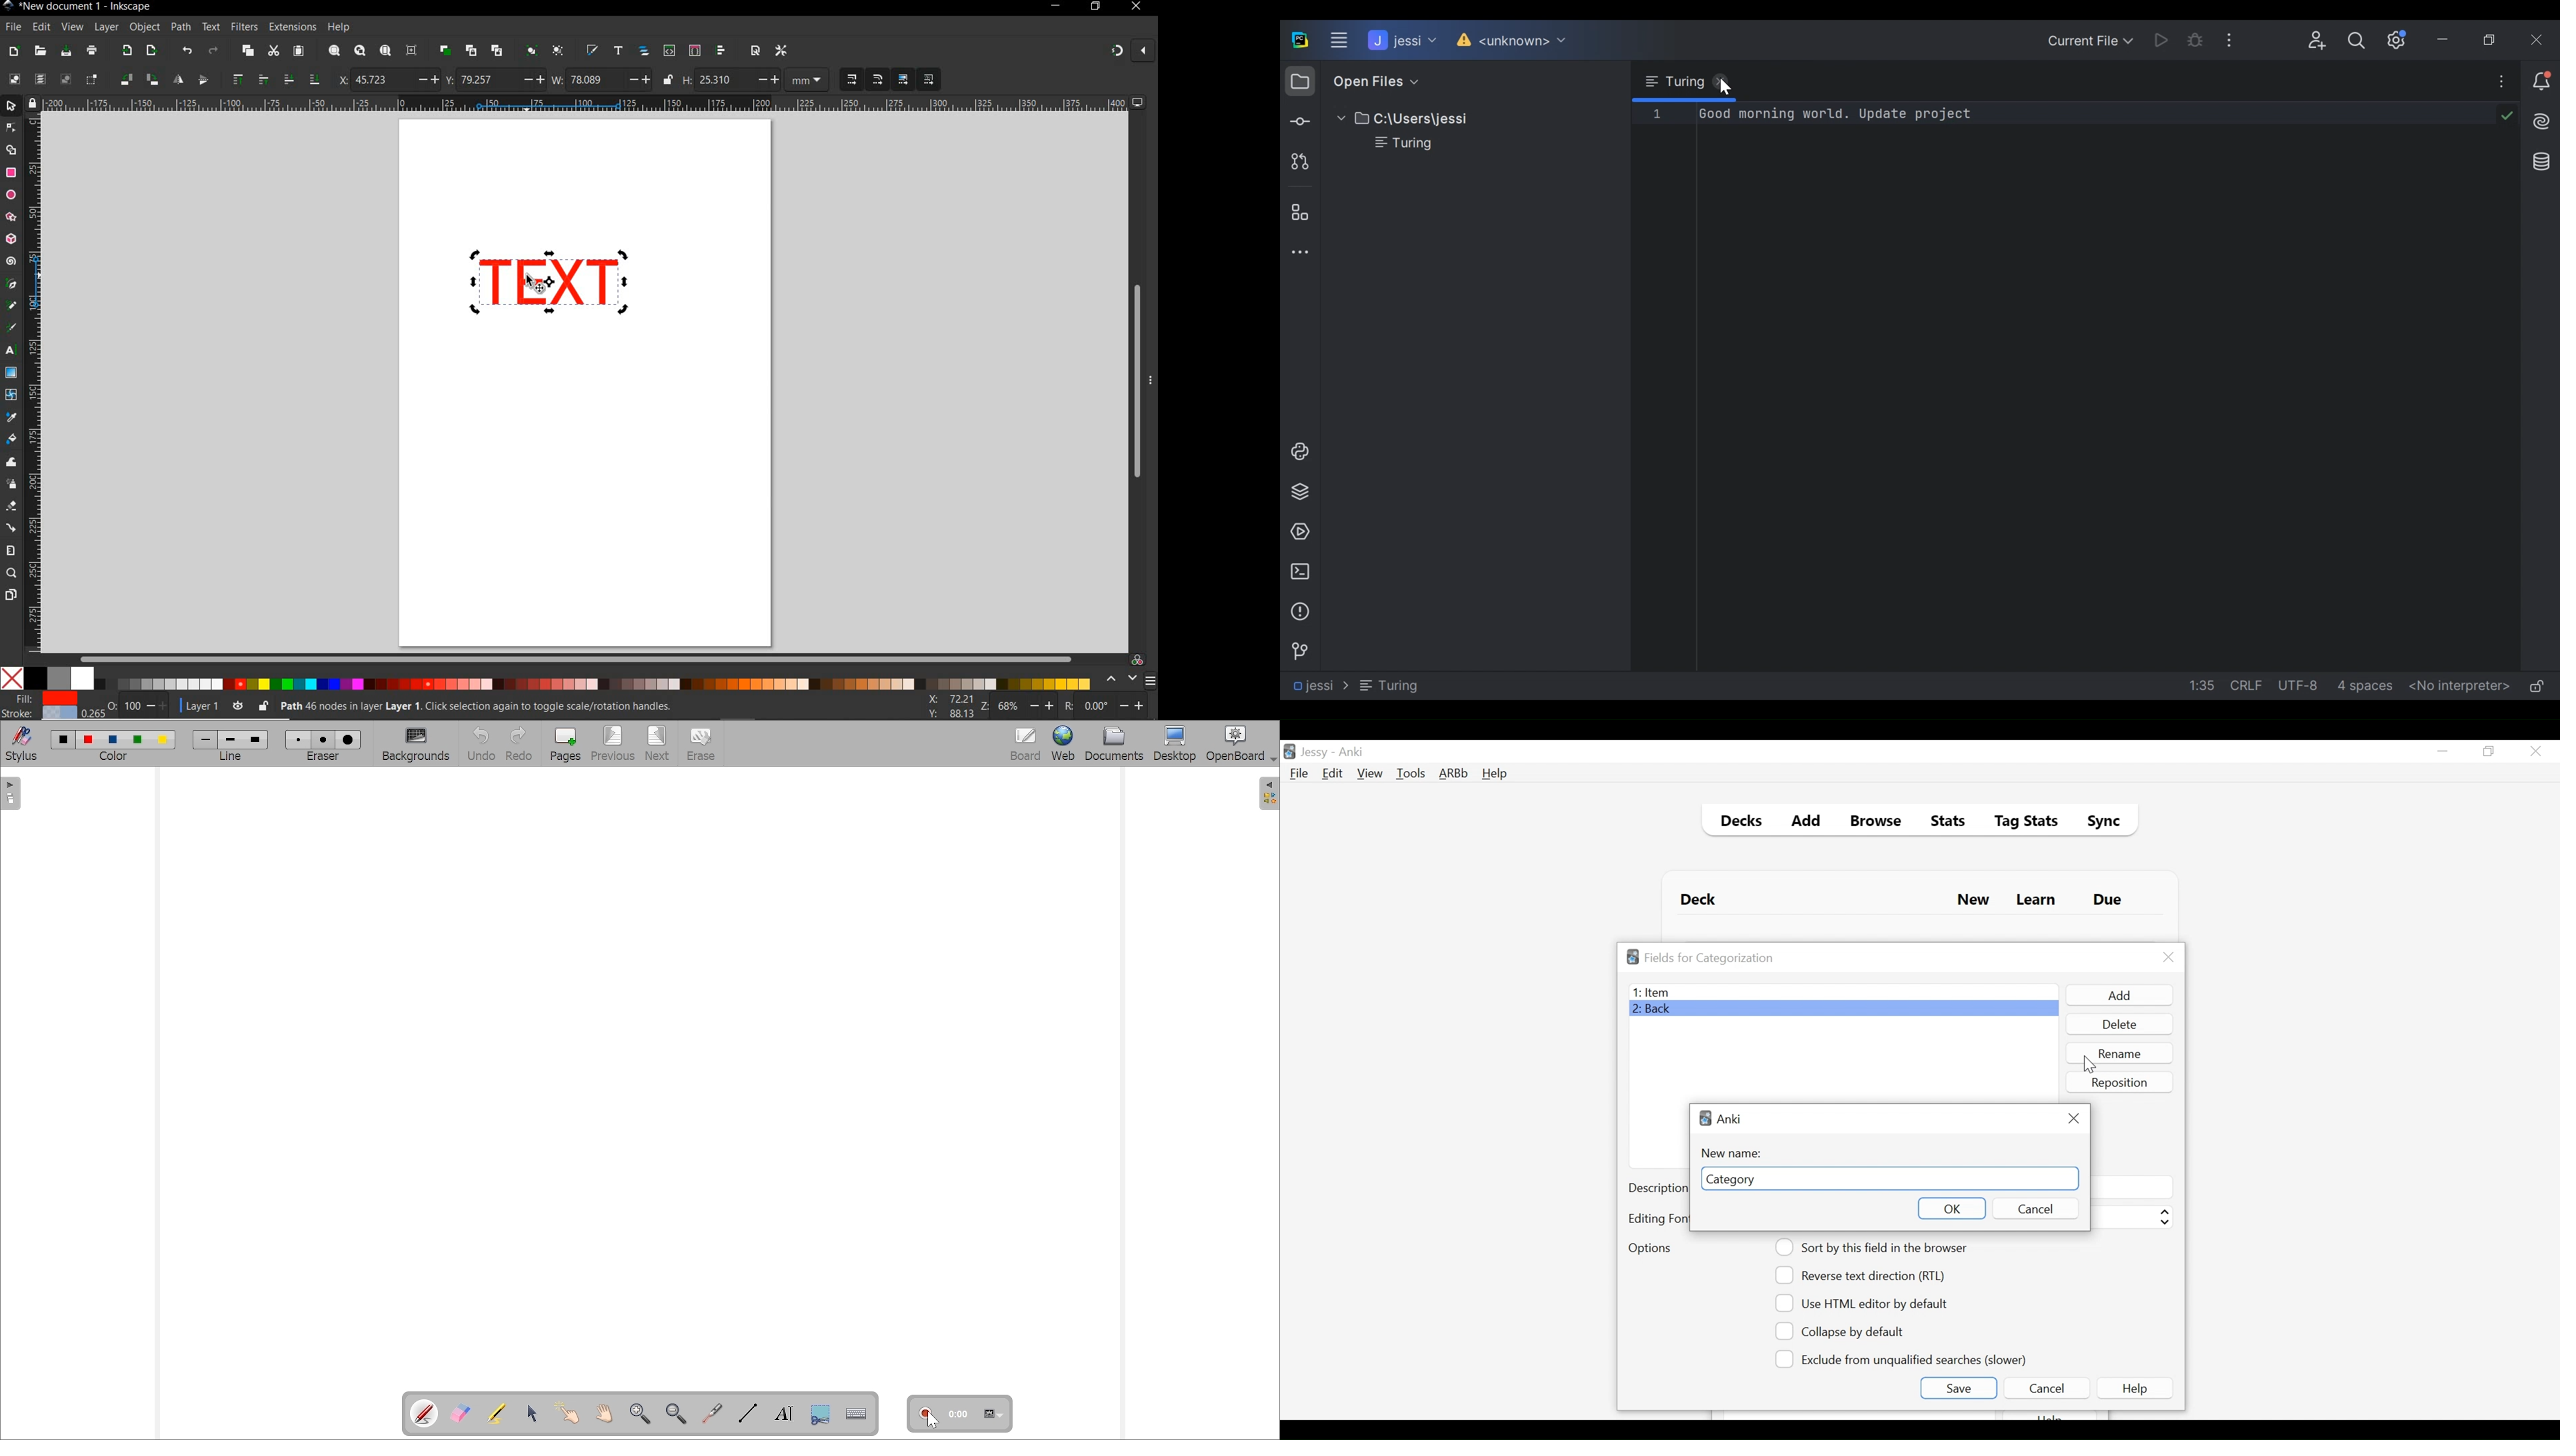 The height and width of the screenshot is (1456, 2576). What do you see at coordinates (22, 744) in the screenshot?
I see `Stylus` at bounding box center [22, 744].